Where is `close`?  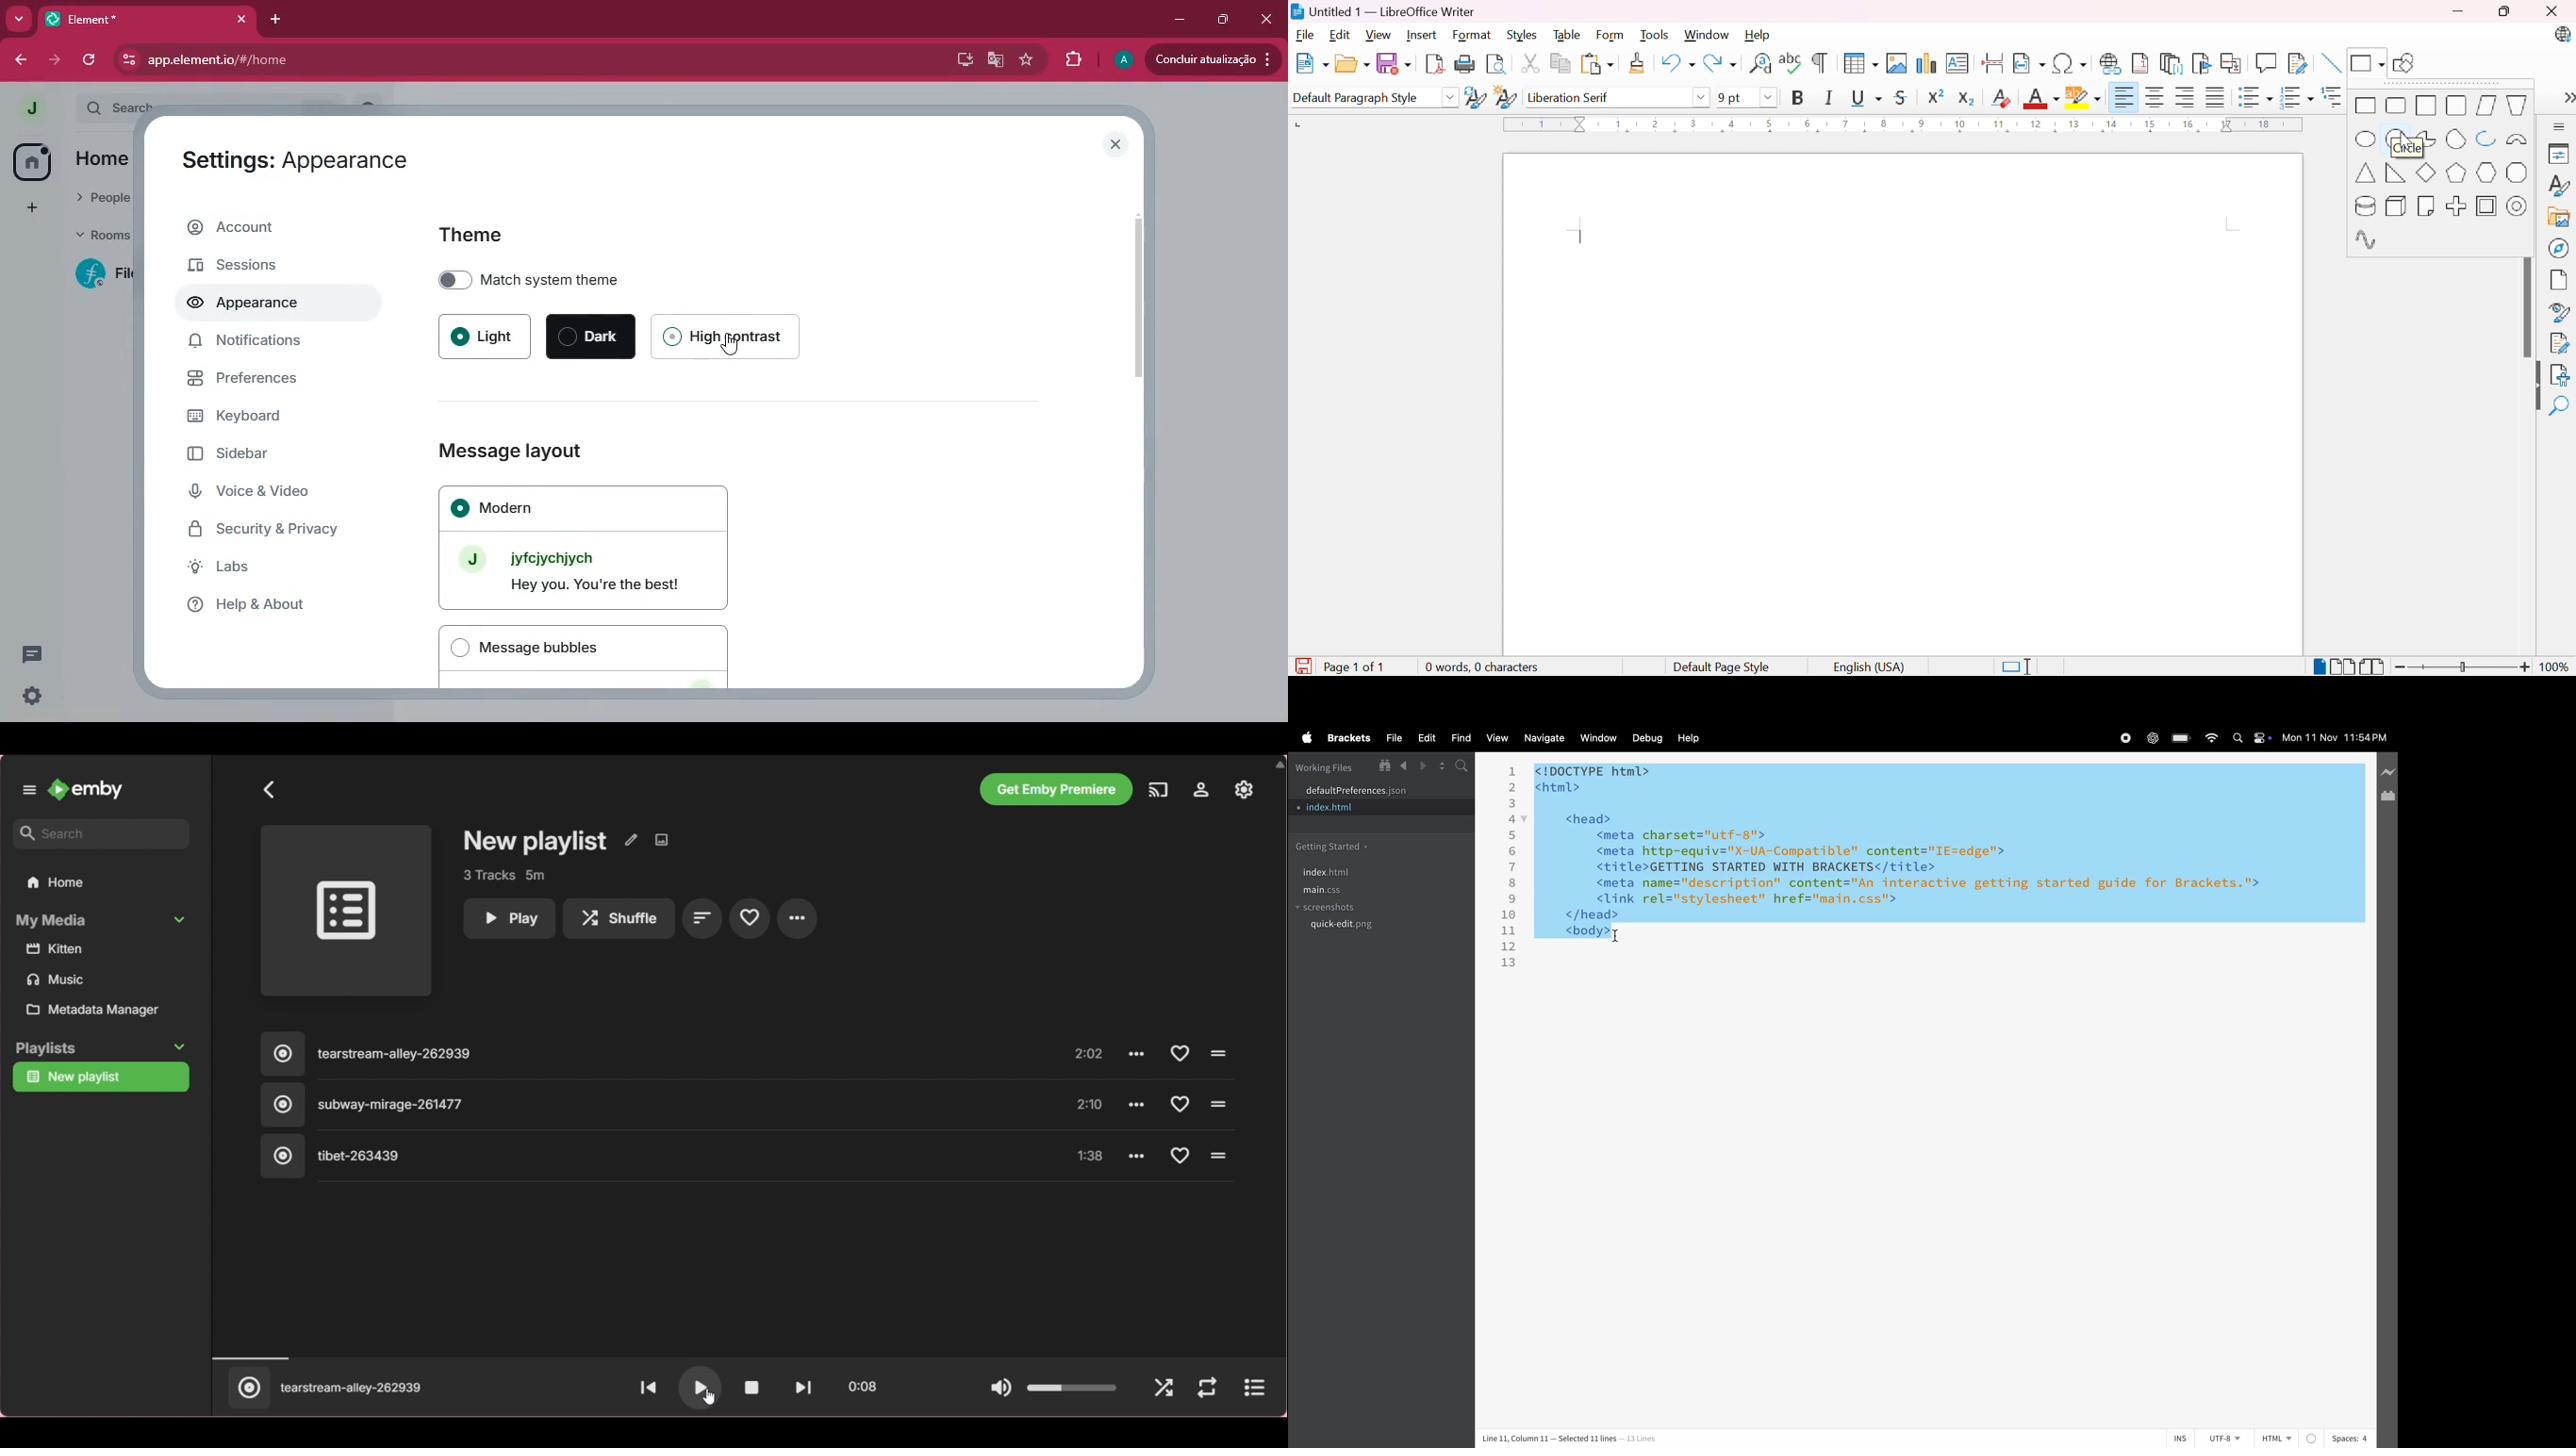
close is located at coordinates (1114, 143).